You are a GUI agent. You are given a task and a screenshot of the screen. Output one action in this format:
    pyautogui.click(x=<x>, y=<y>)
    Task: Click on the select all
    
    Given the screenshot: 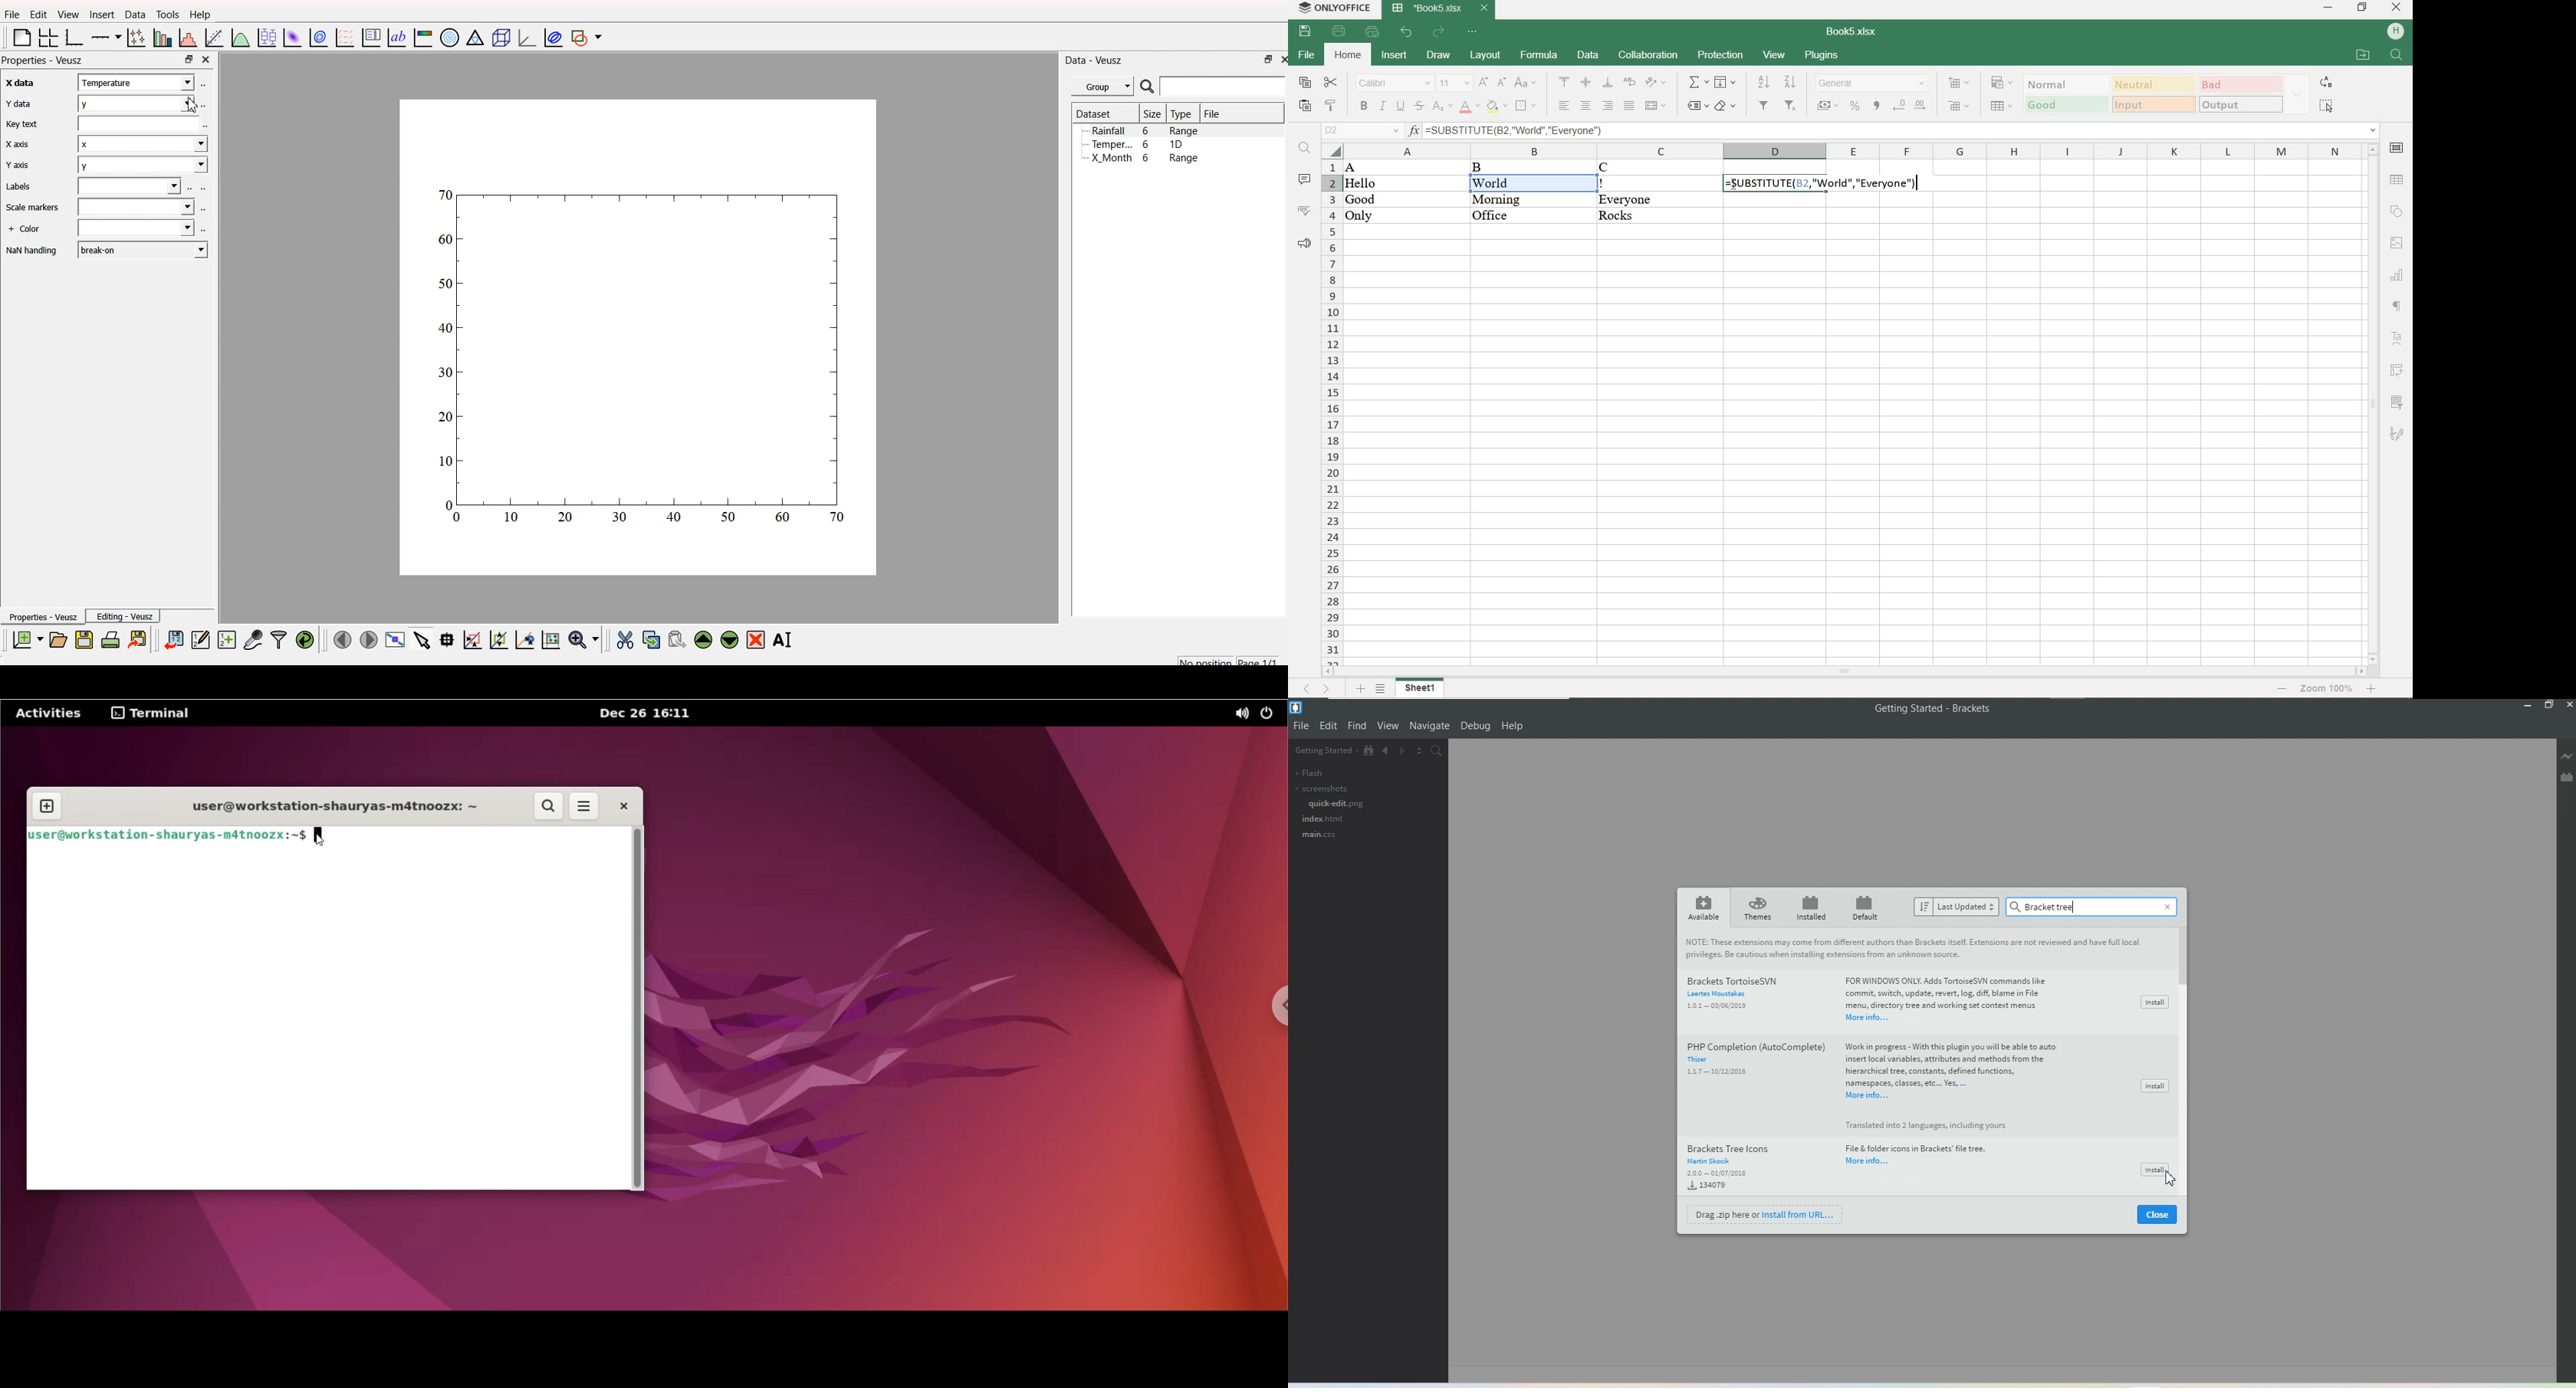 What is the action you would take?
    pyautogui.click(x=2325, y=107)
    